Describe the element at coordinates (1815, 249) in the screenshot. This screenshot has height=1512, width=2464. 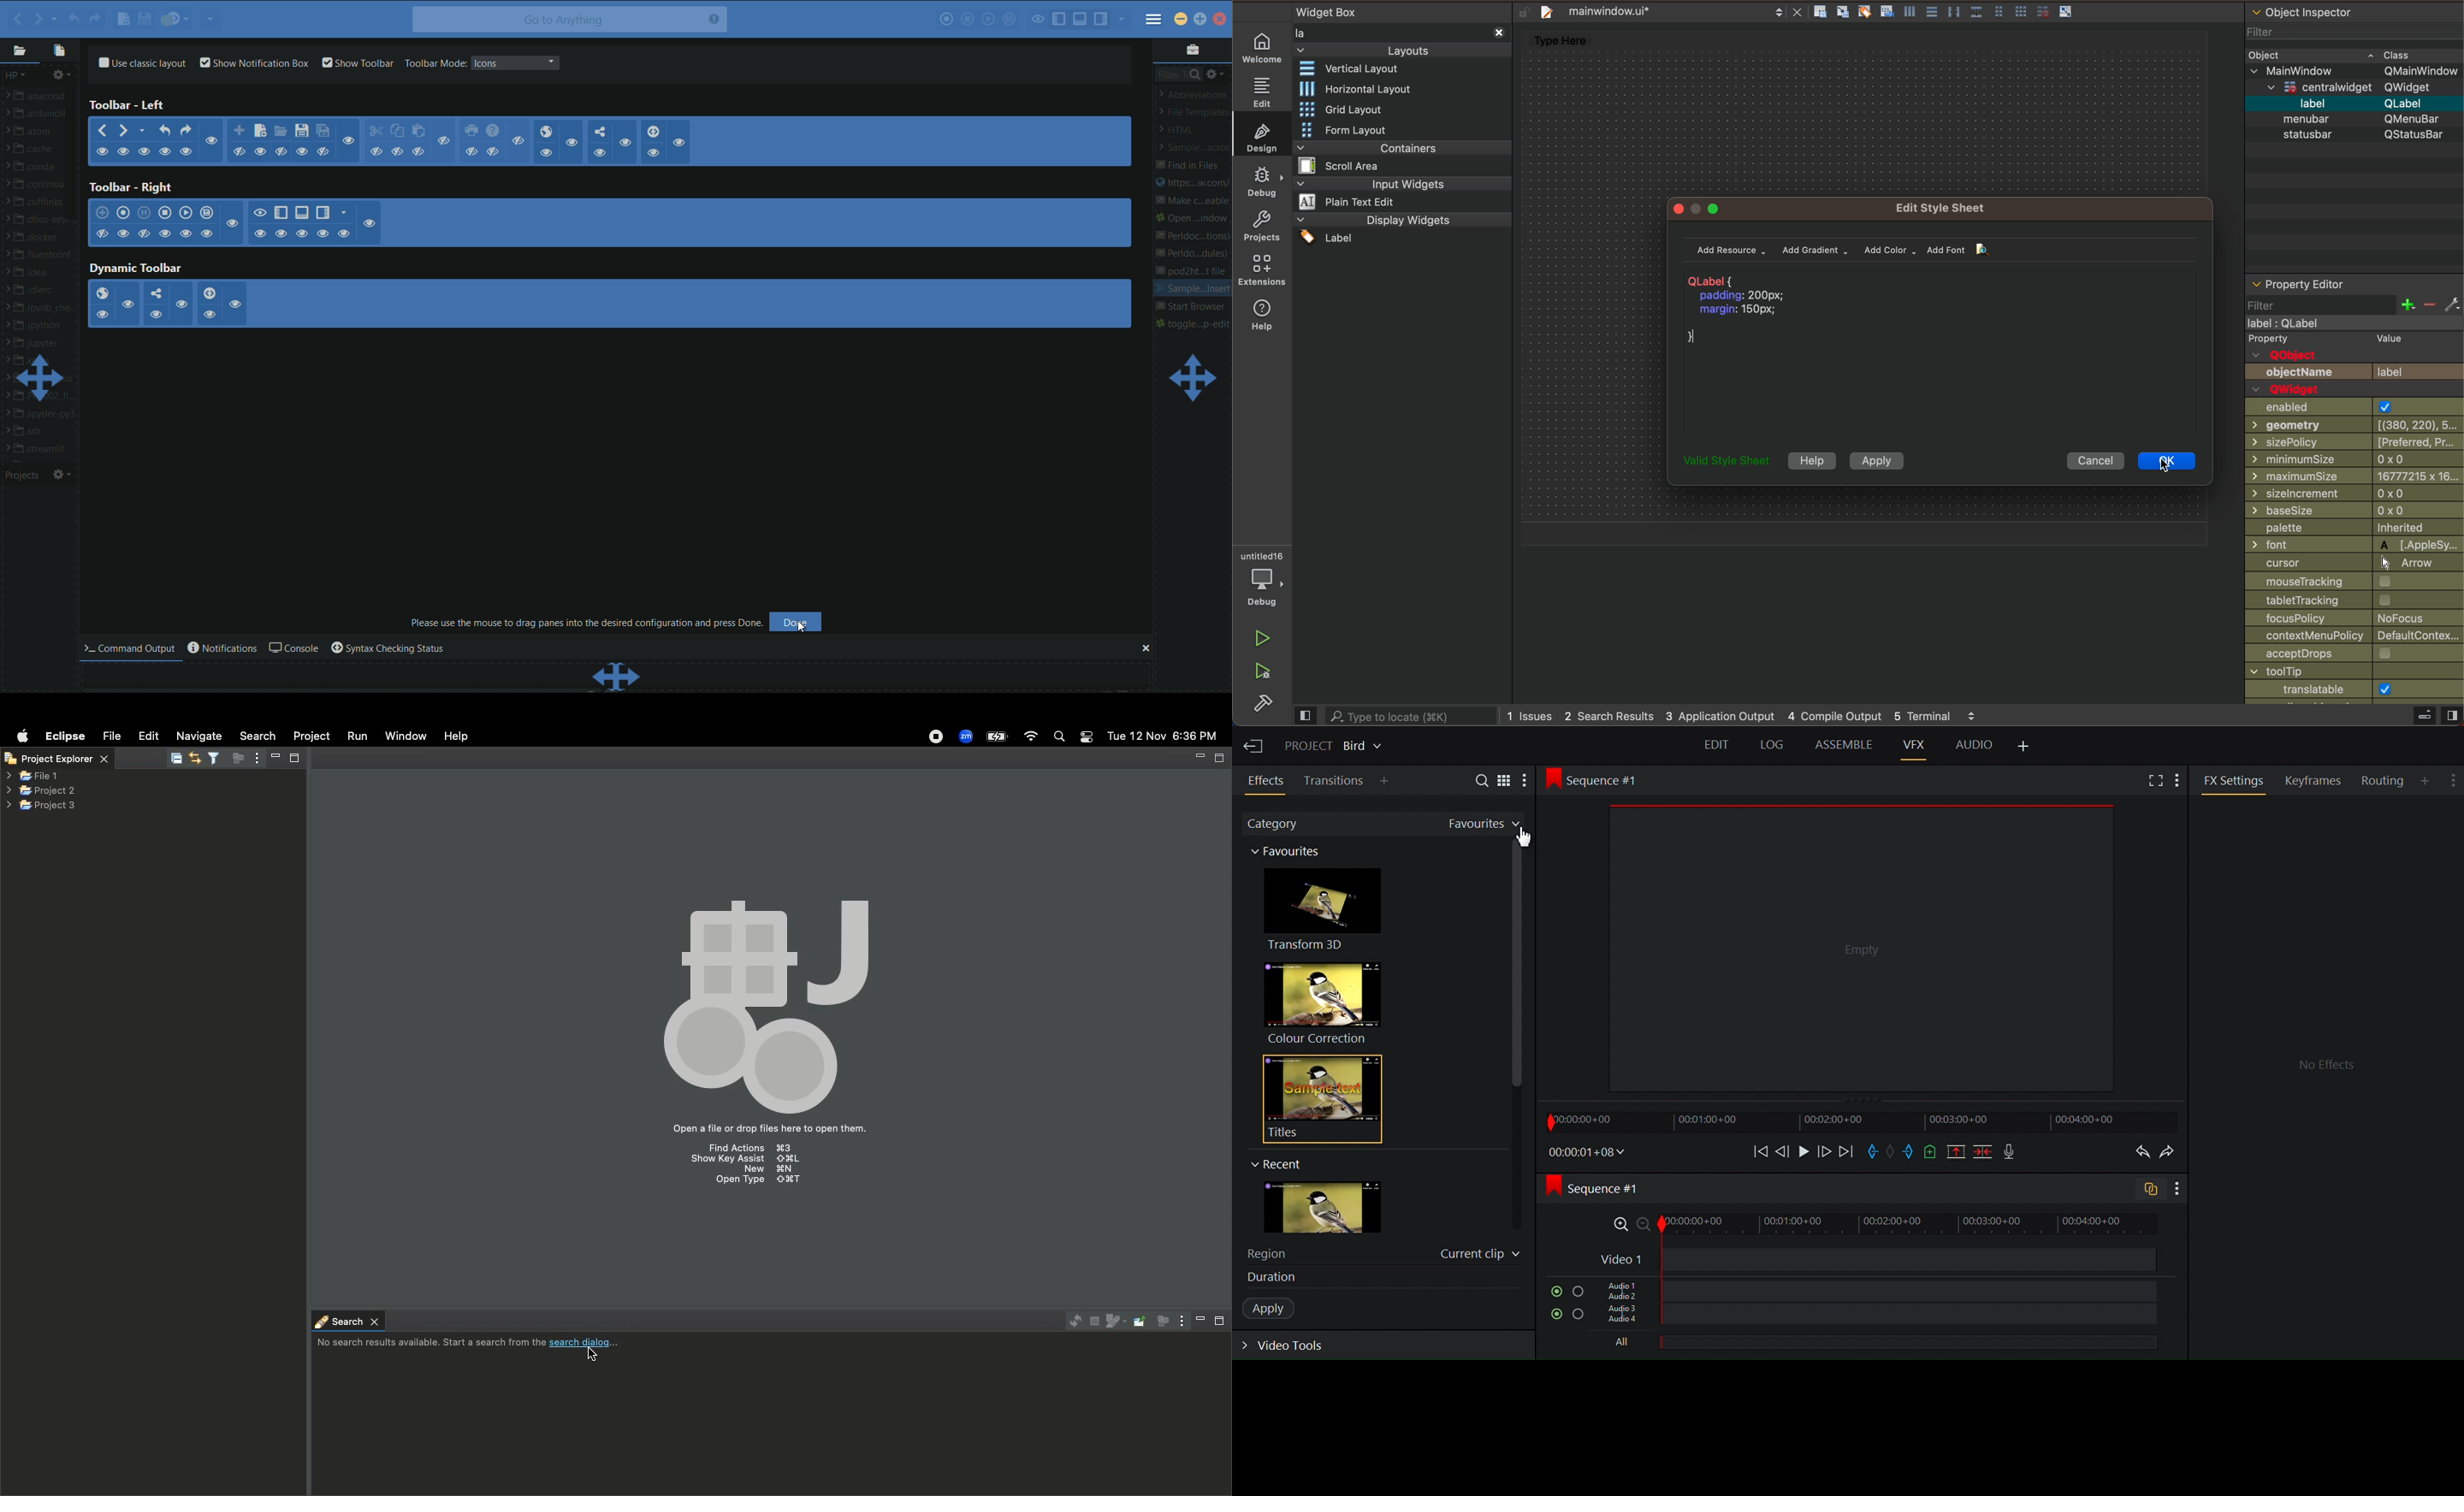
I see `add gradients` at that location.